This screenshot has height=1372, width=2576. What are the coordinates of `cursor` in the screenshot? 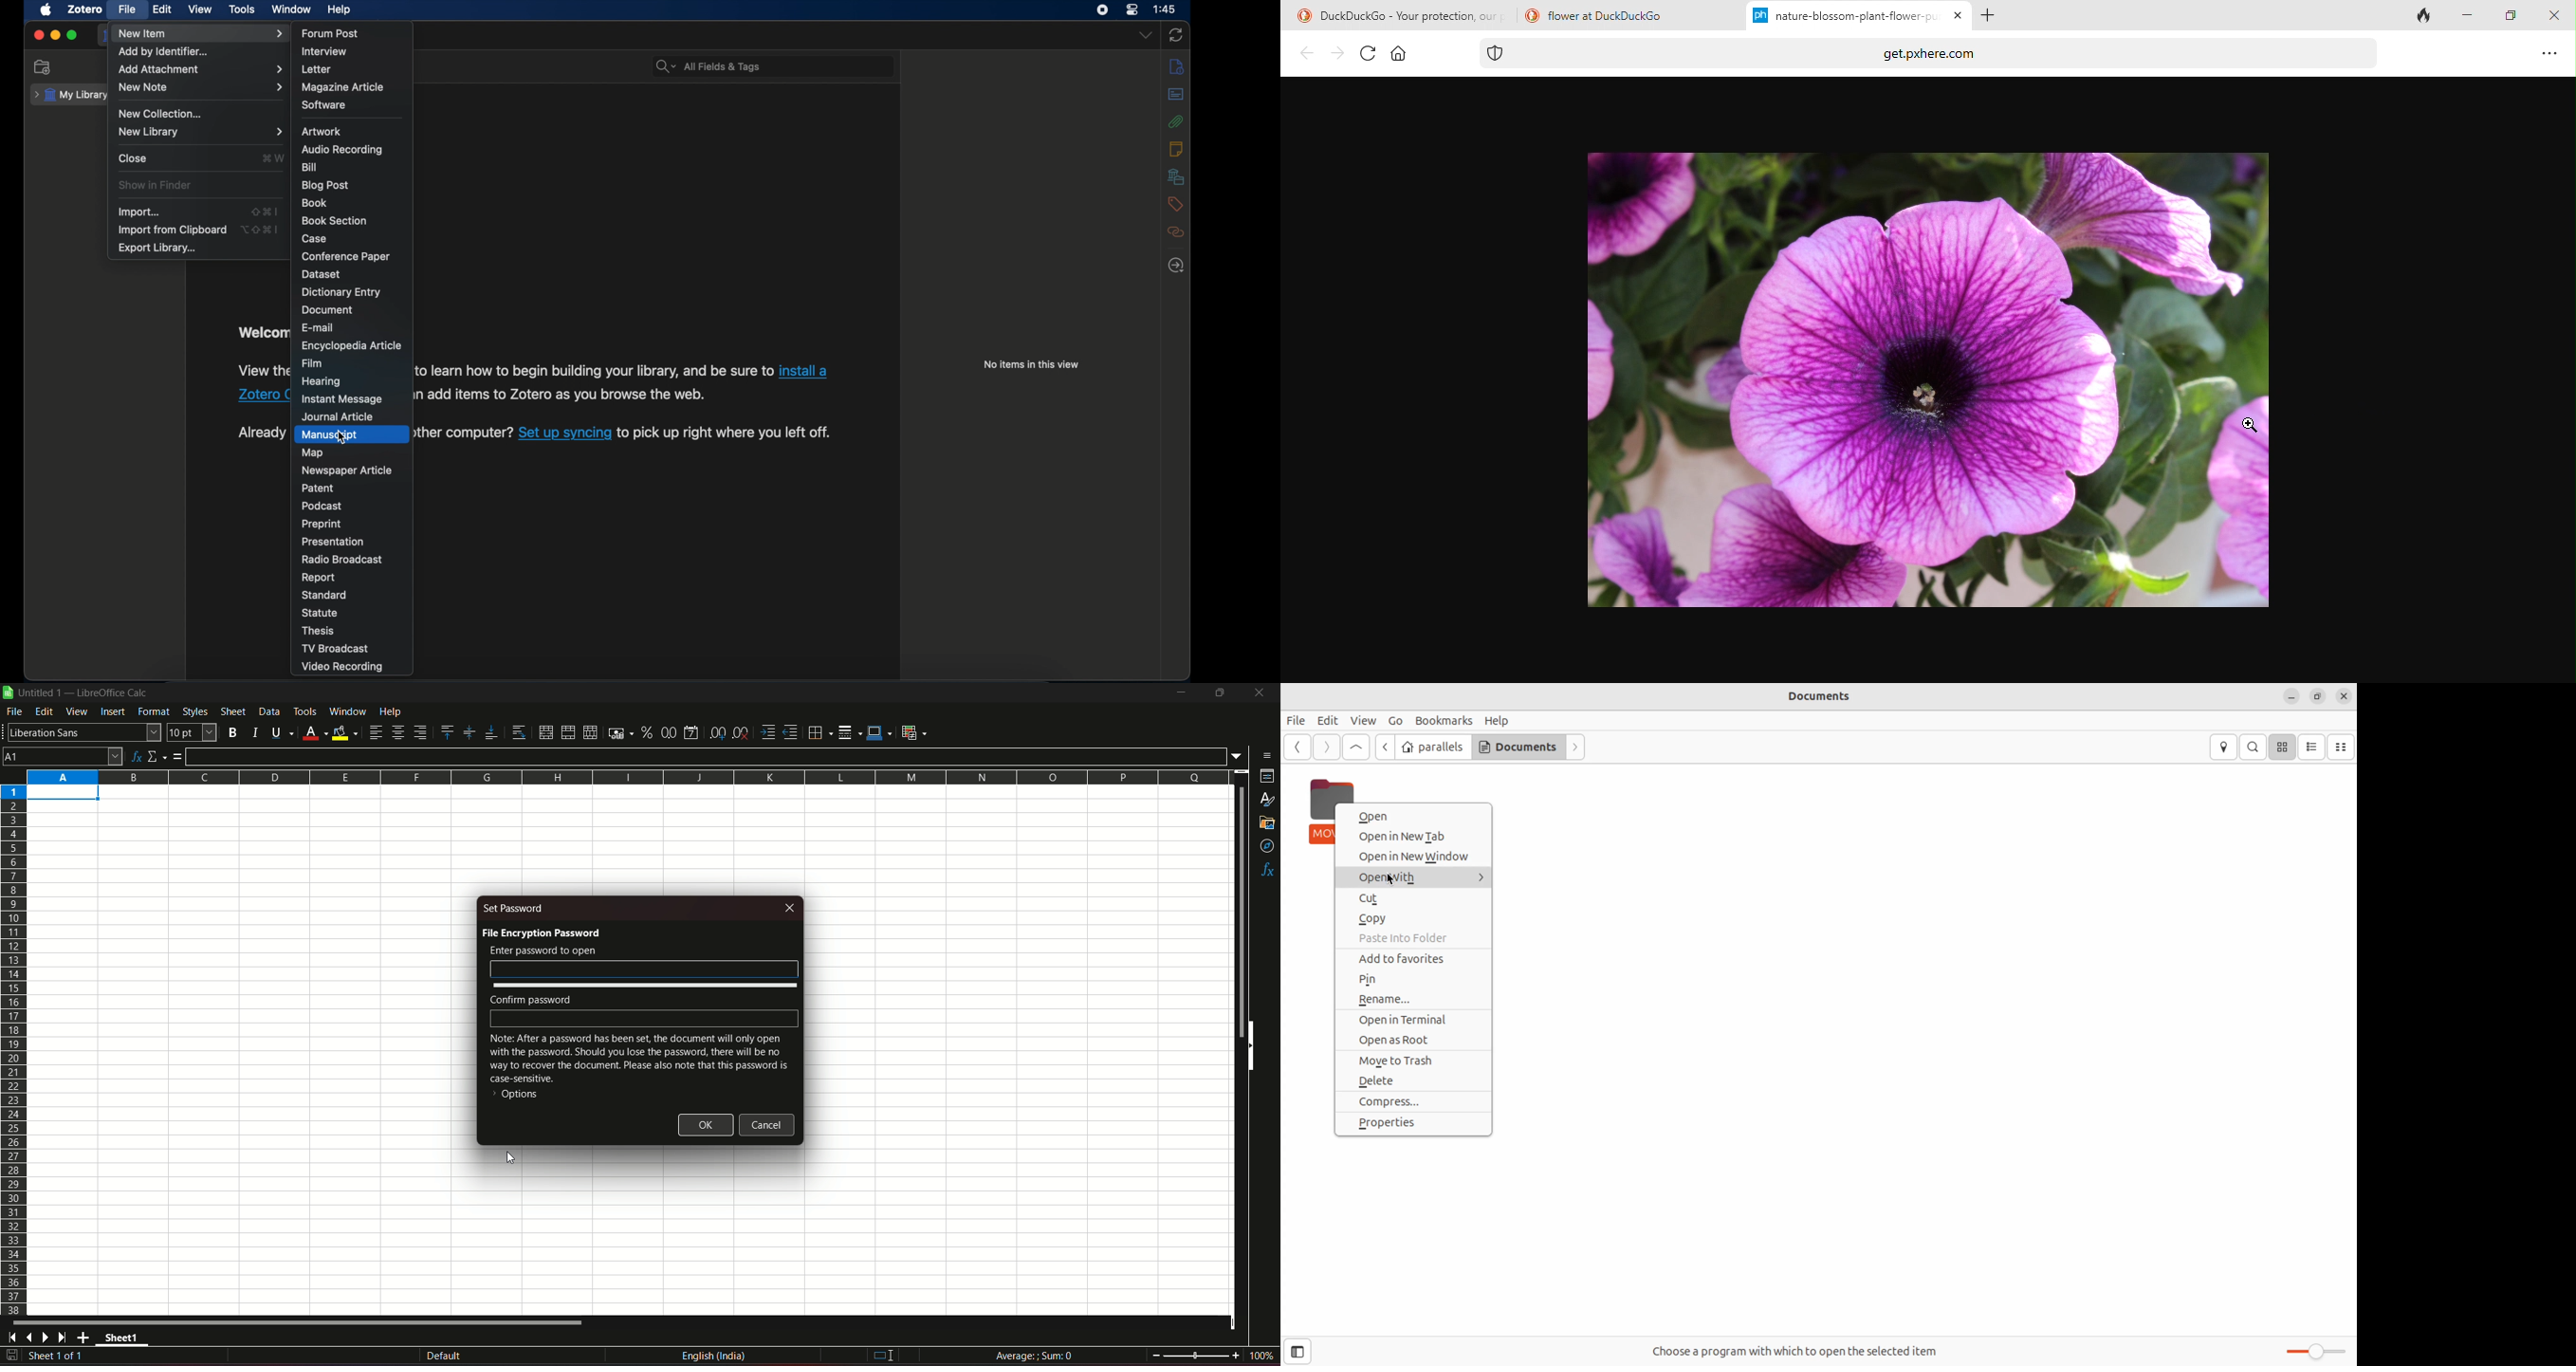 It's located at (1393, 880).